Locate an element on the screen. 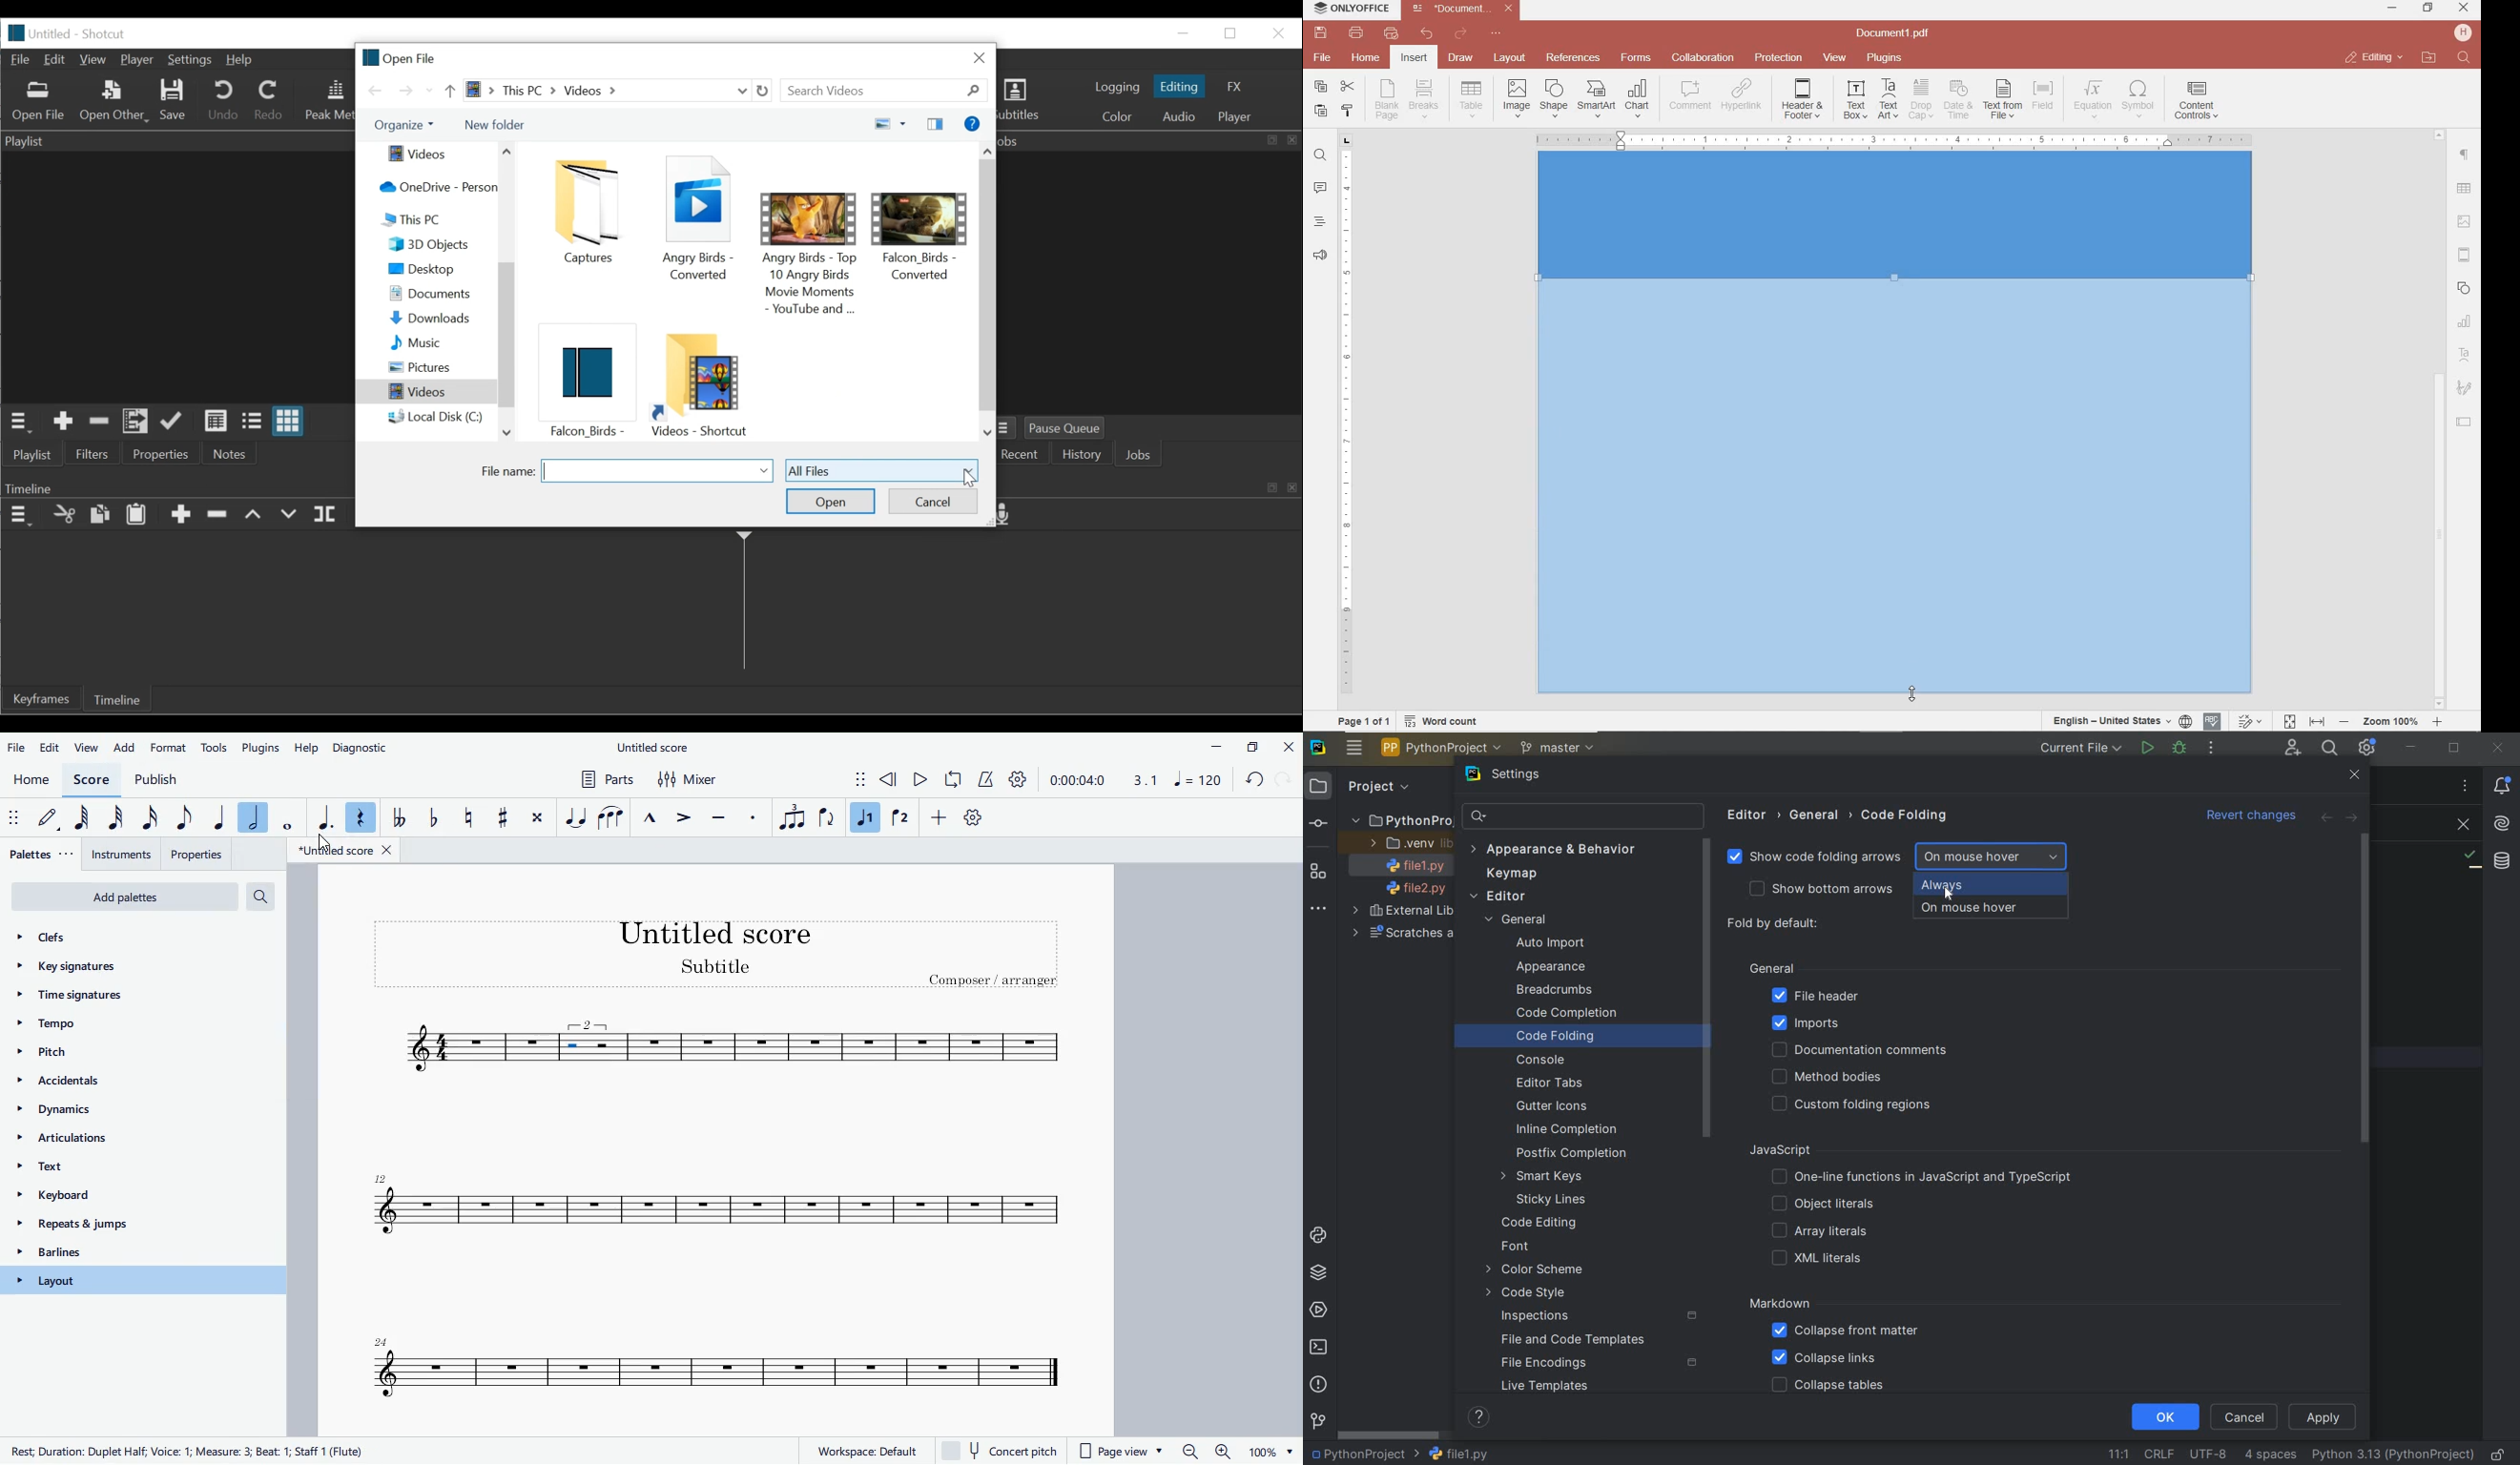  Notes is located at coordinates (229, 453).